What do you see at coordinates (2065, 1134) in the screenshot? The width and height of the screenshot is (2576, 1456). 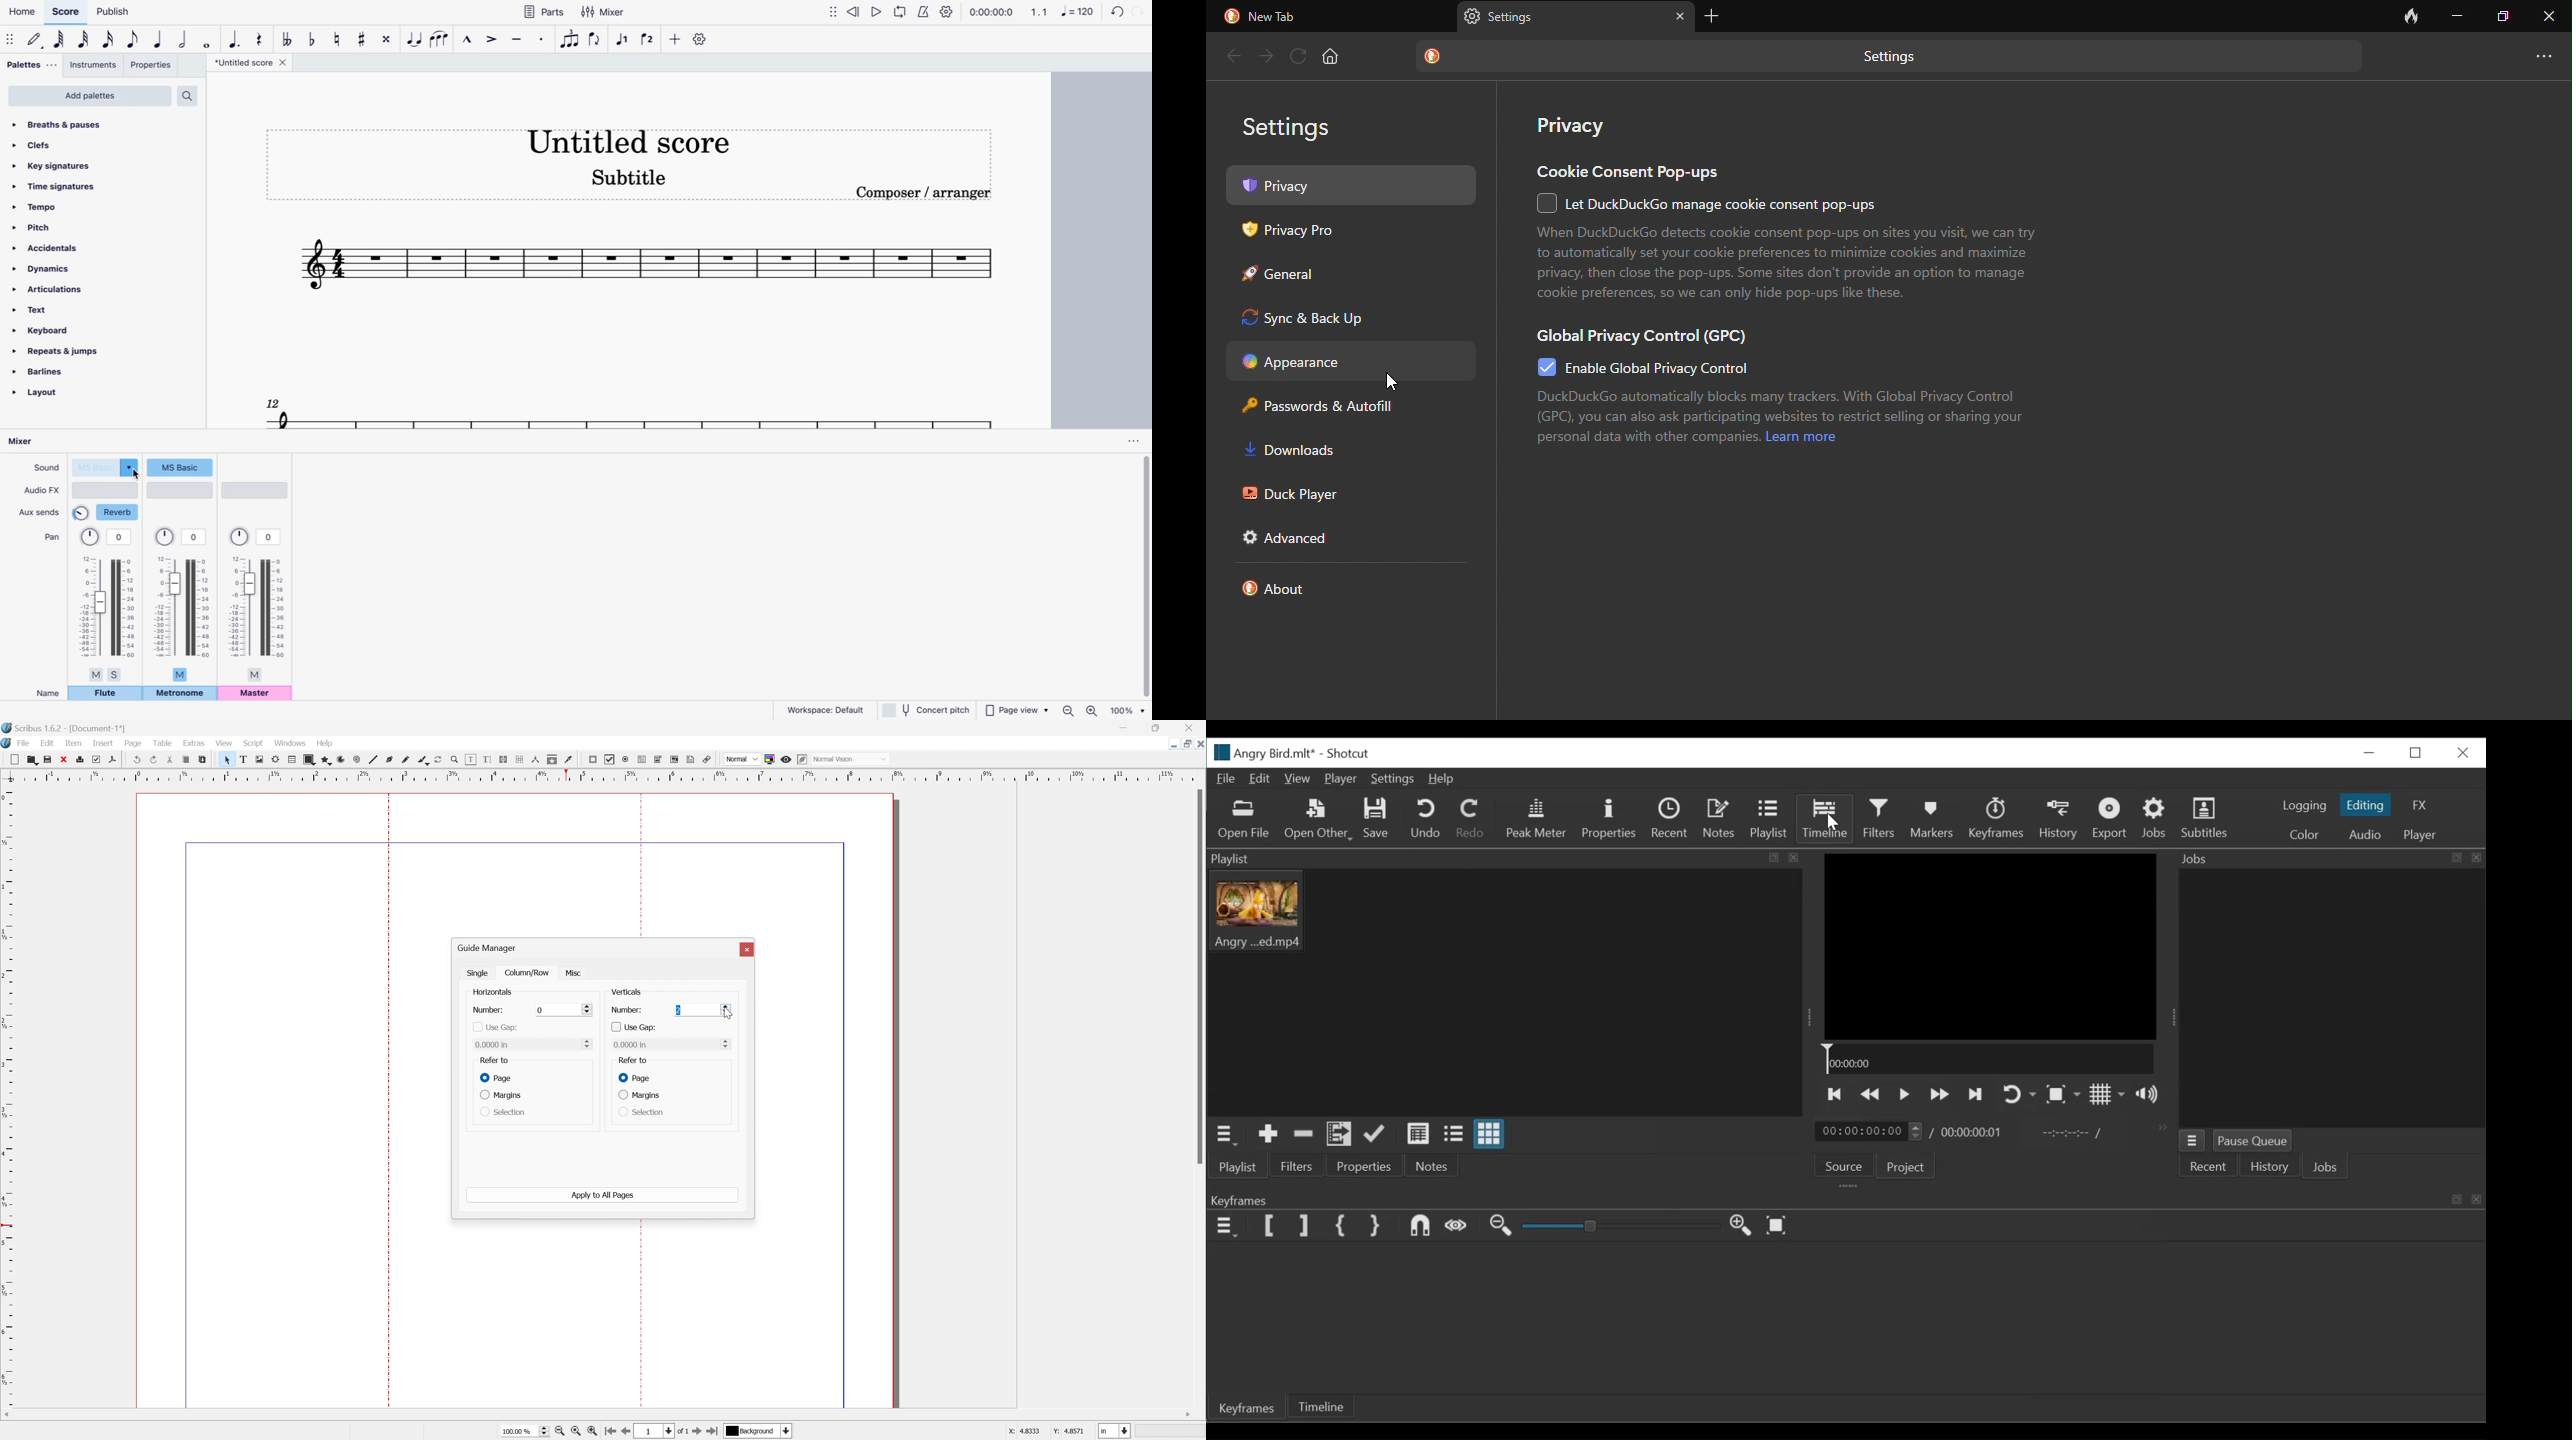 I see `In point` at bounding box center [2065, 1134].